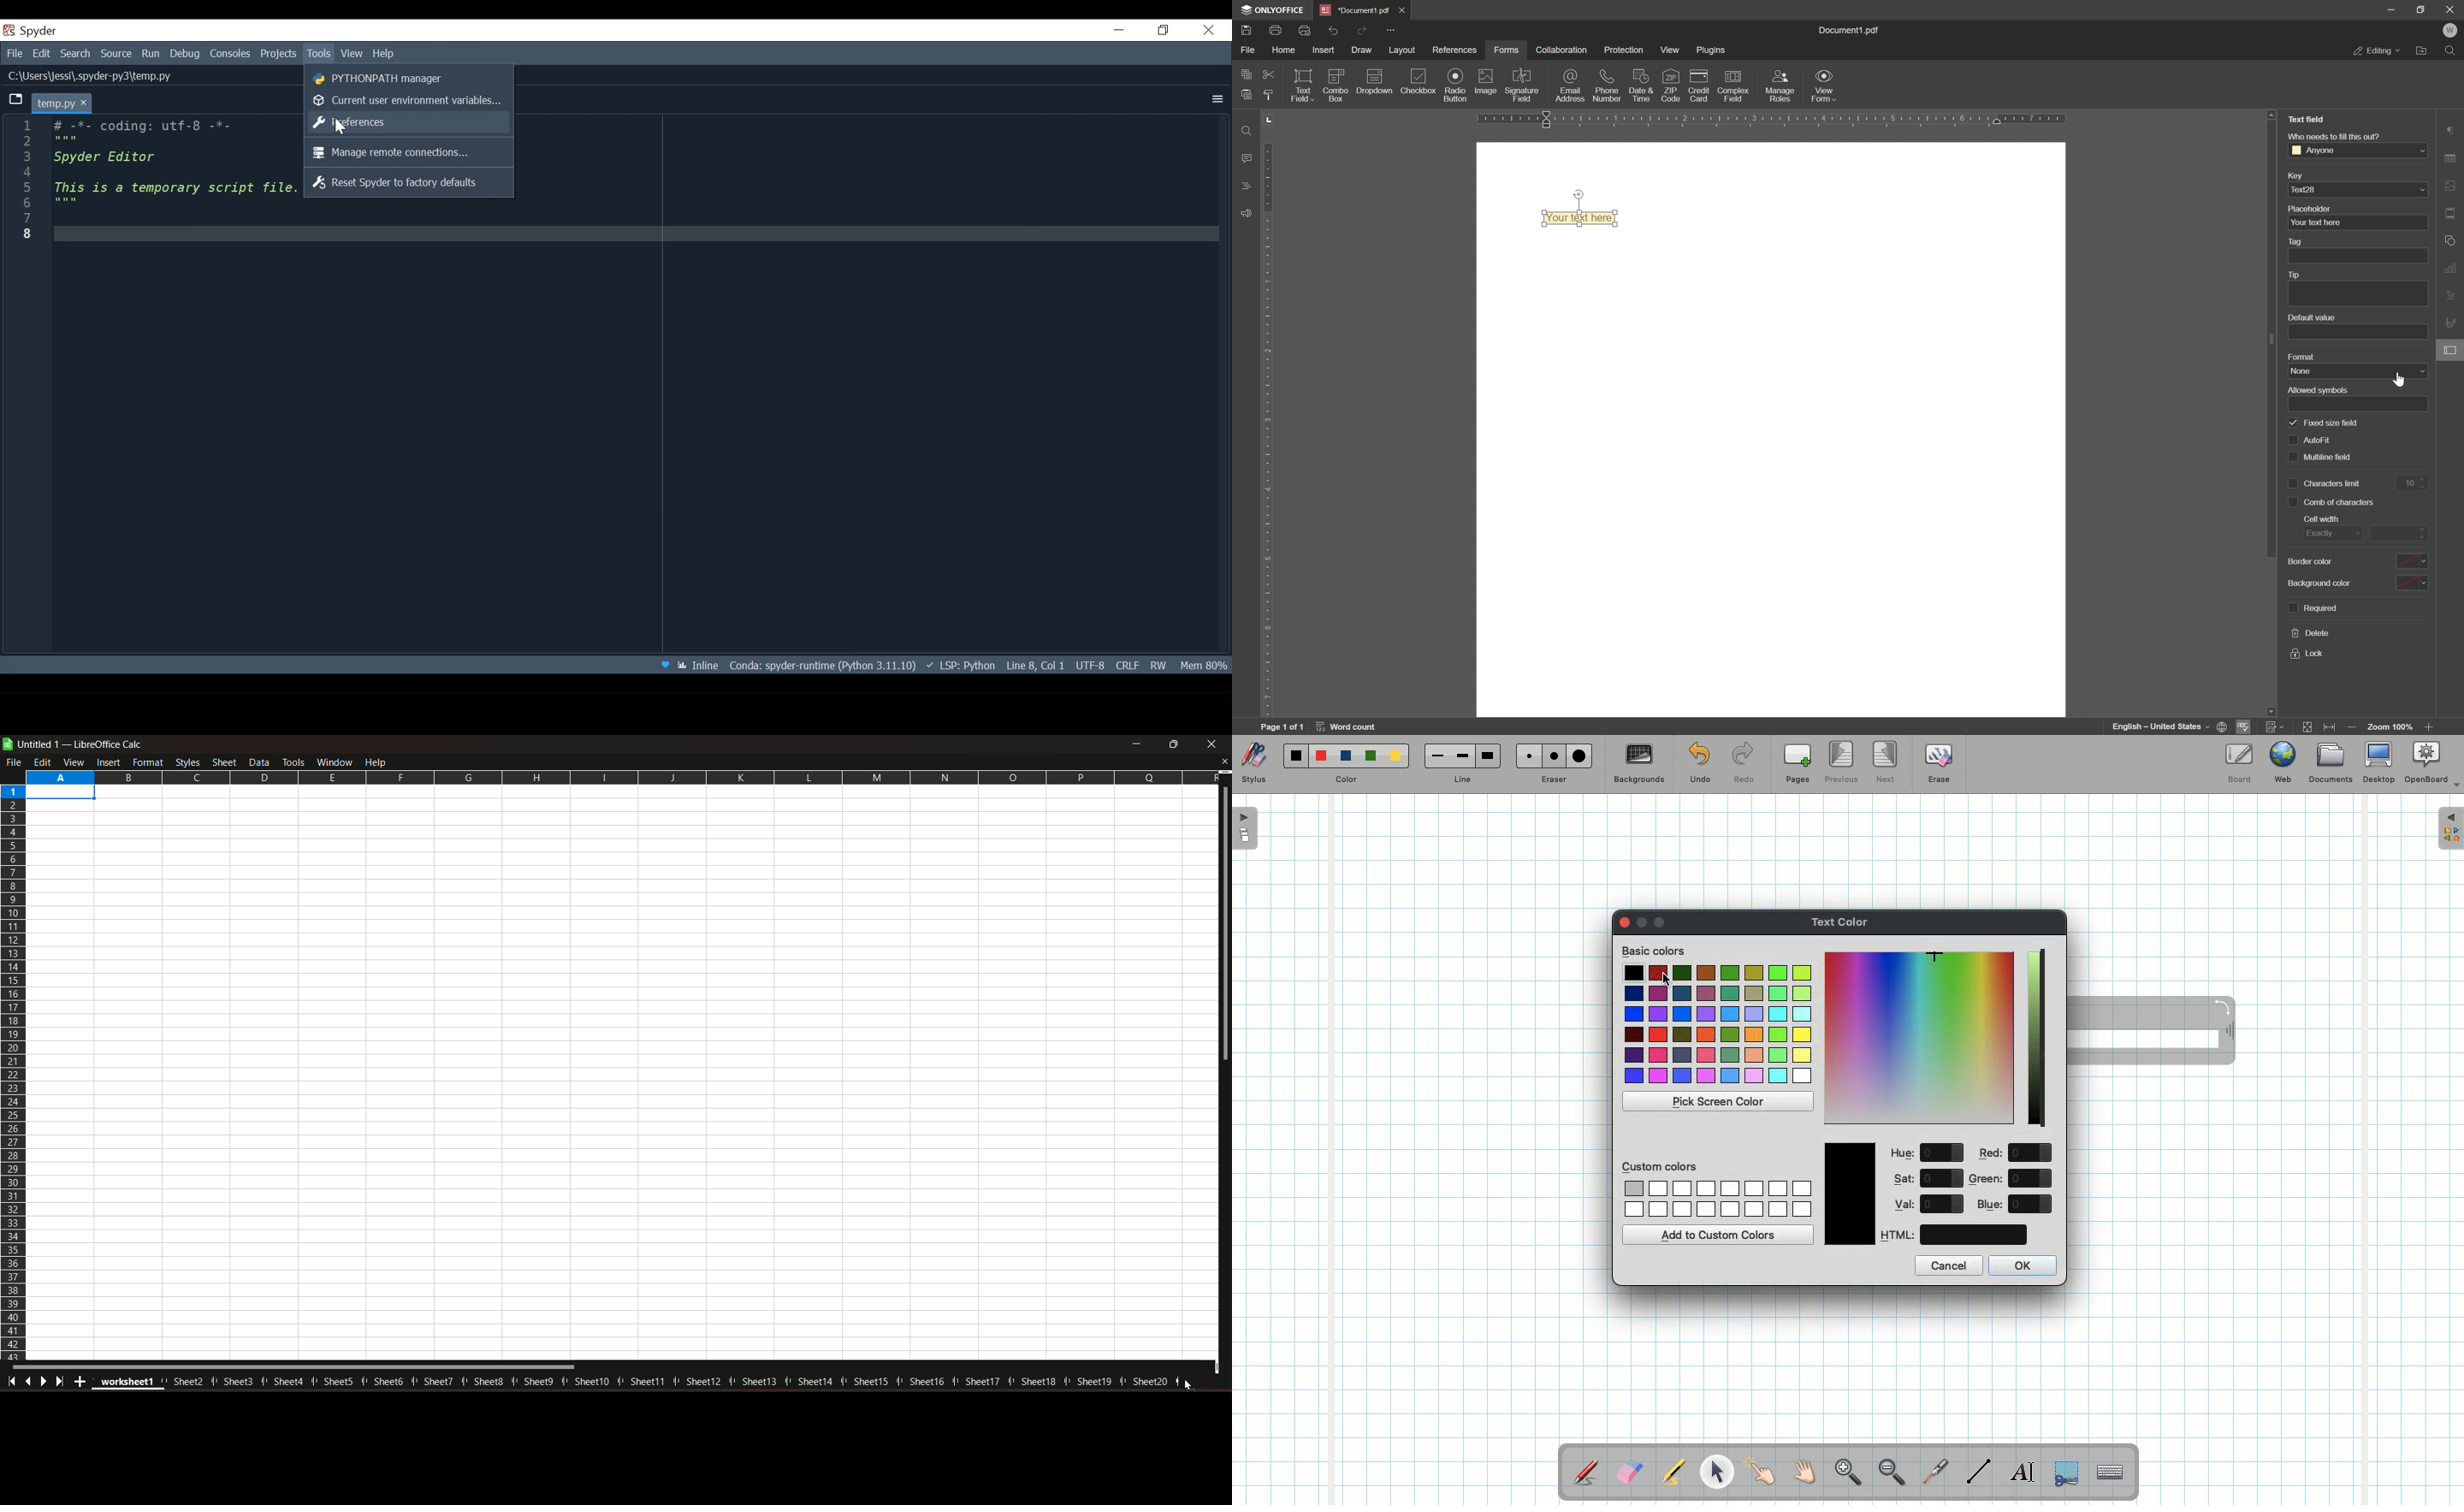  What do you see at coordinates (1303, 86) in the screenshot?
I see `text field` at bounding box center [1303, 86].